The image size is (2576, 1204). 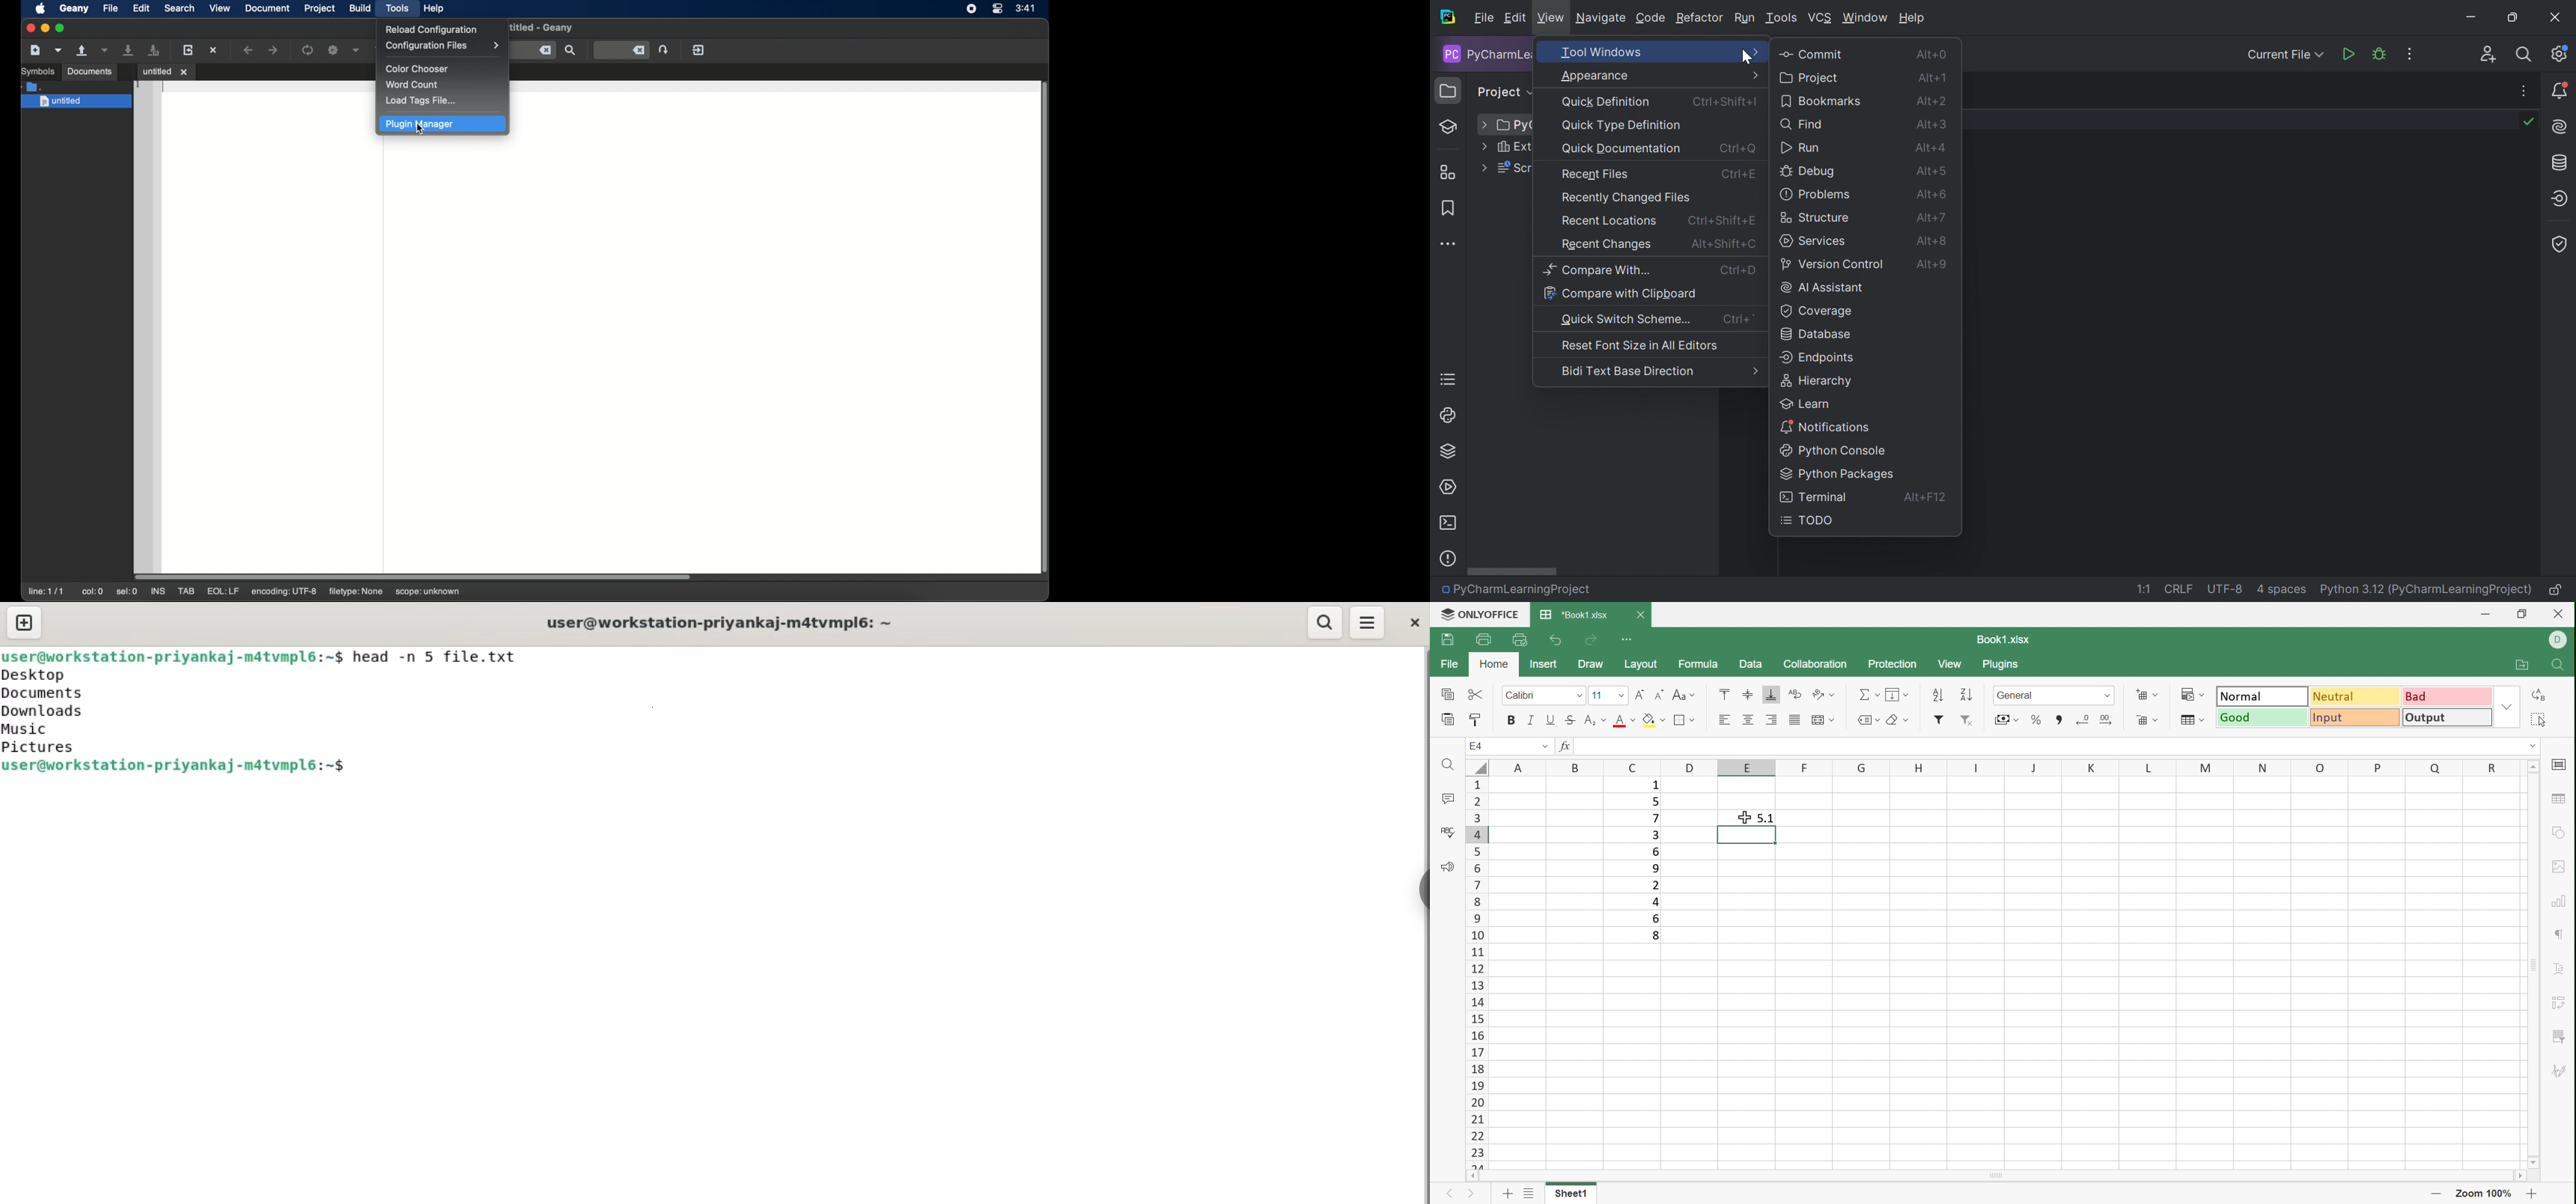 What do you see at coordinates (1639, 695) in the screenshot?
I see `Increment font size` at bounding box center [1639, 695].